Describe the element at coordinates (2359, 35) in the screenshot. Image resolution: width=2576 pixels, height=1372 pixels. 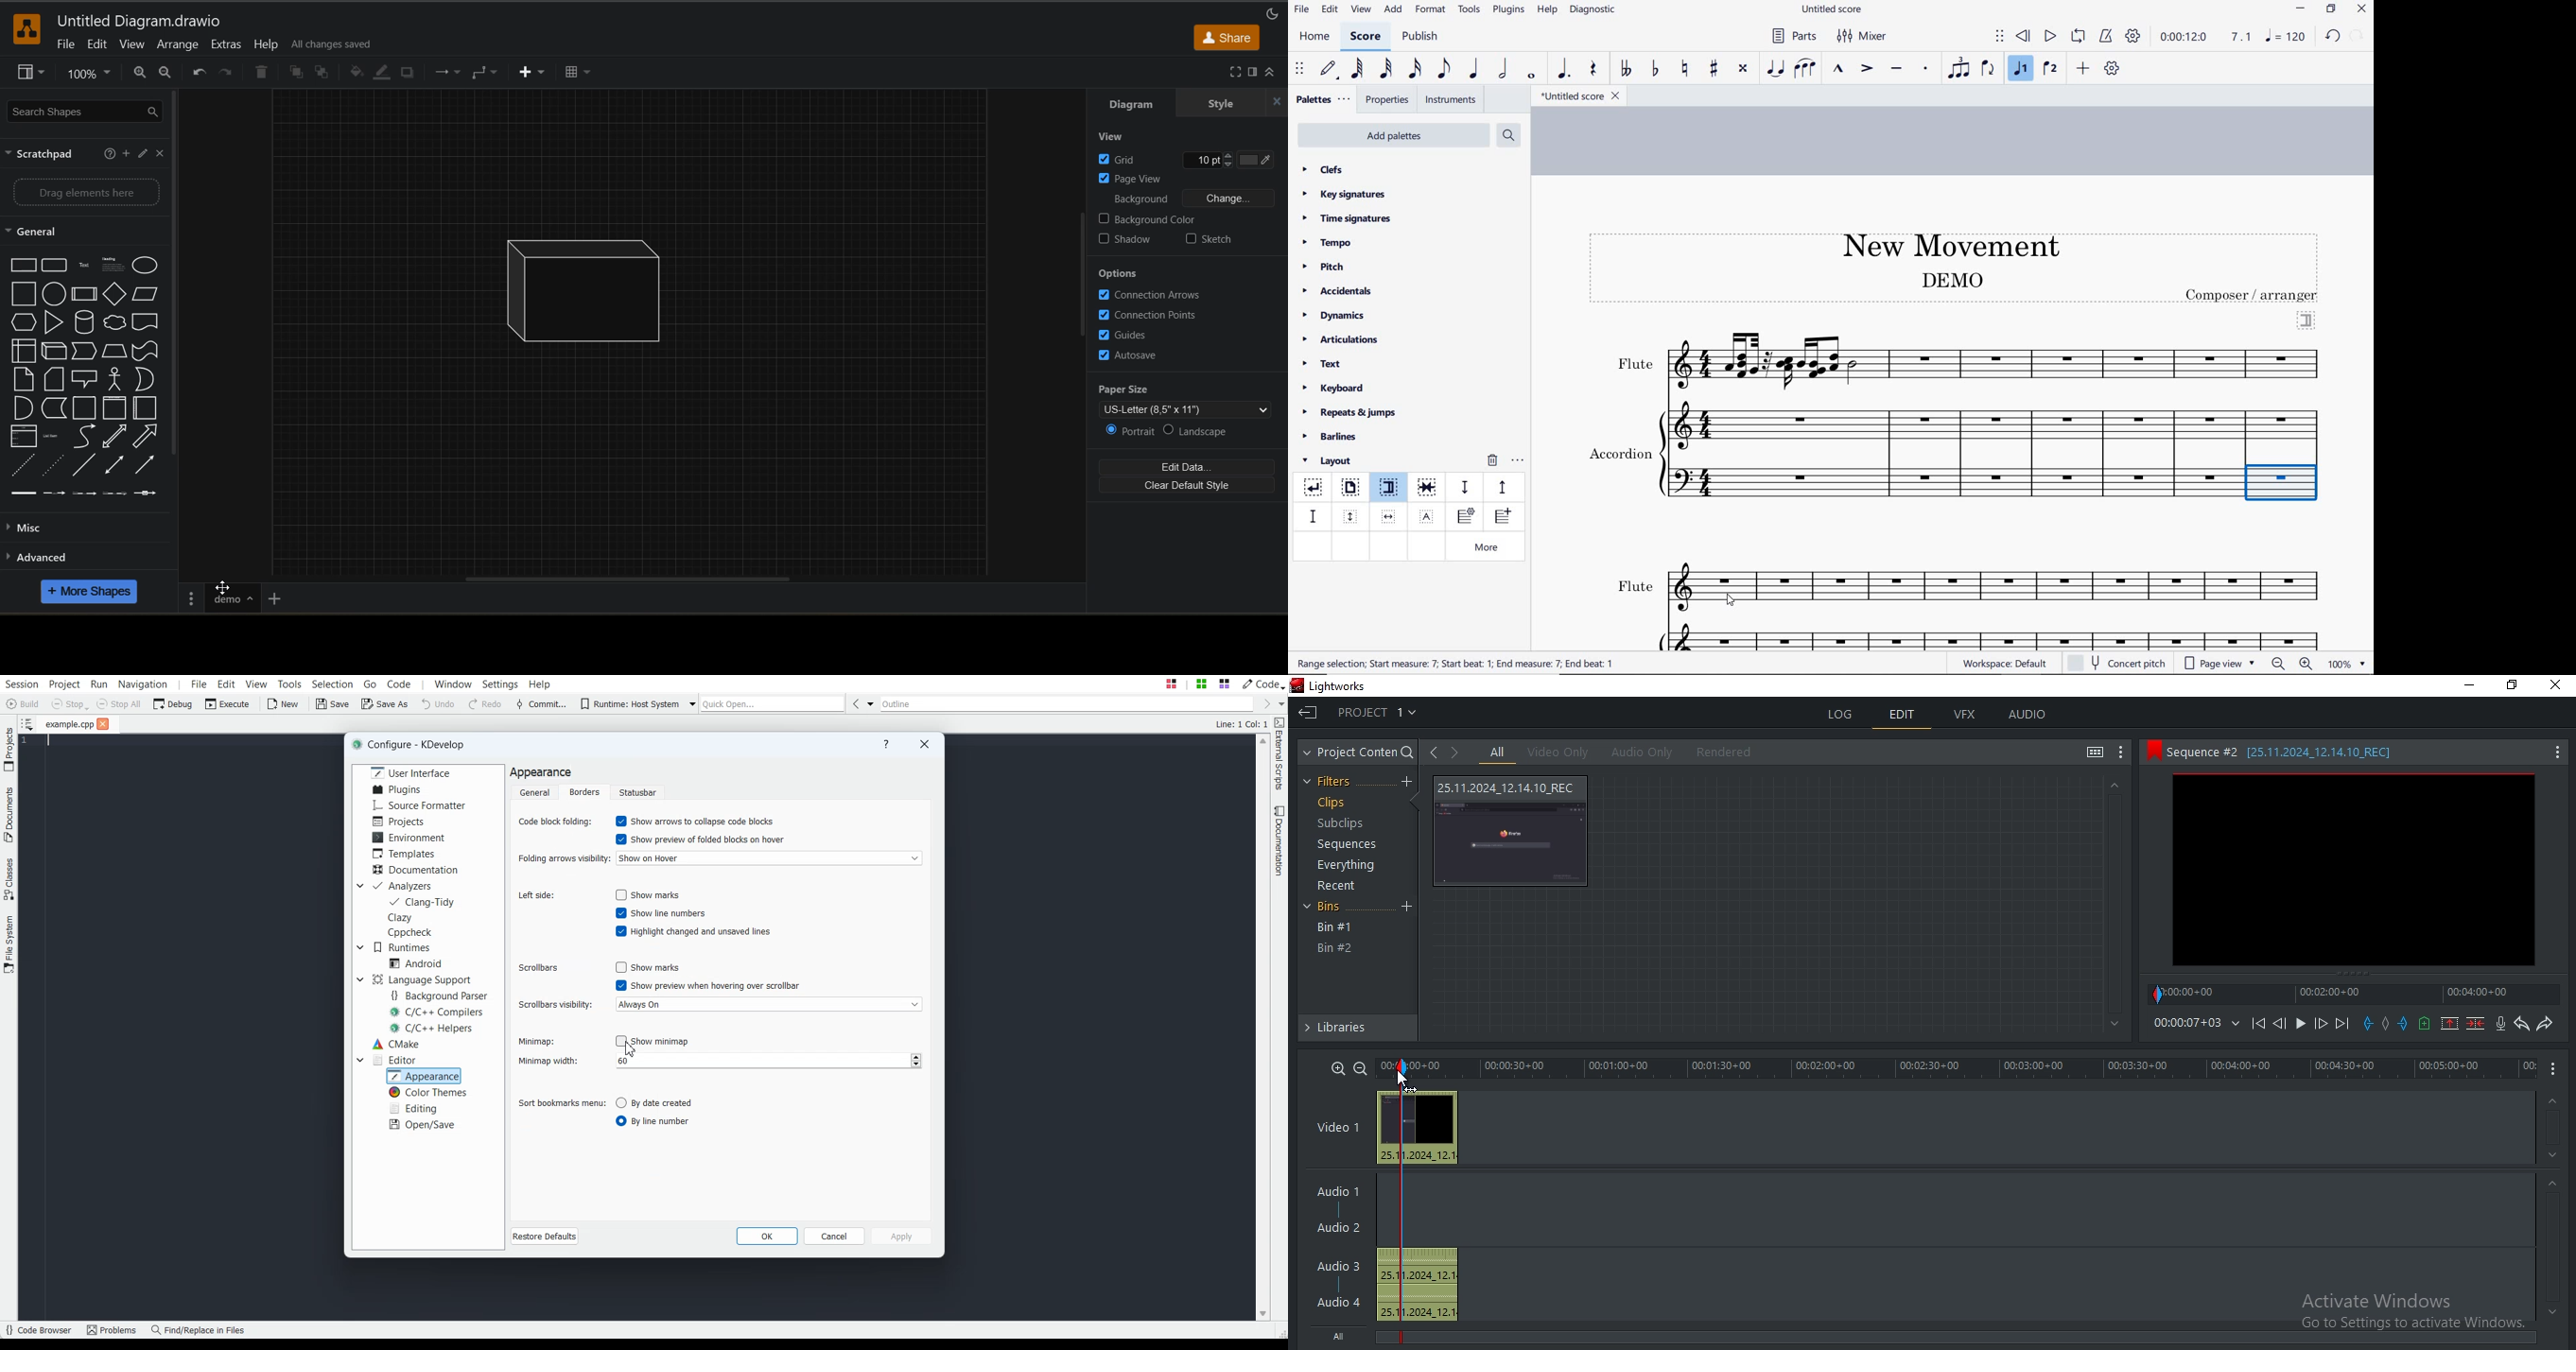
I see `redo` at that location.